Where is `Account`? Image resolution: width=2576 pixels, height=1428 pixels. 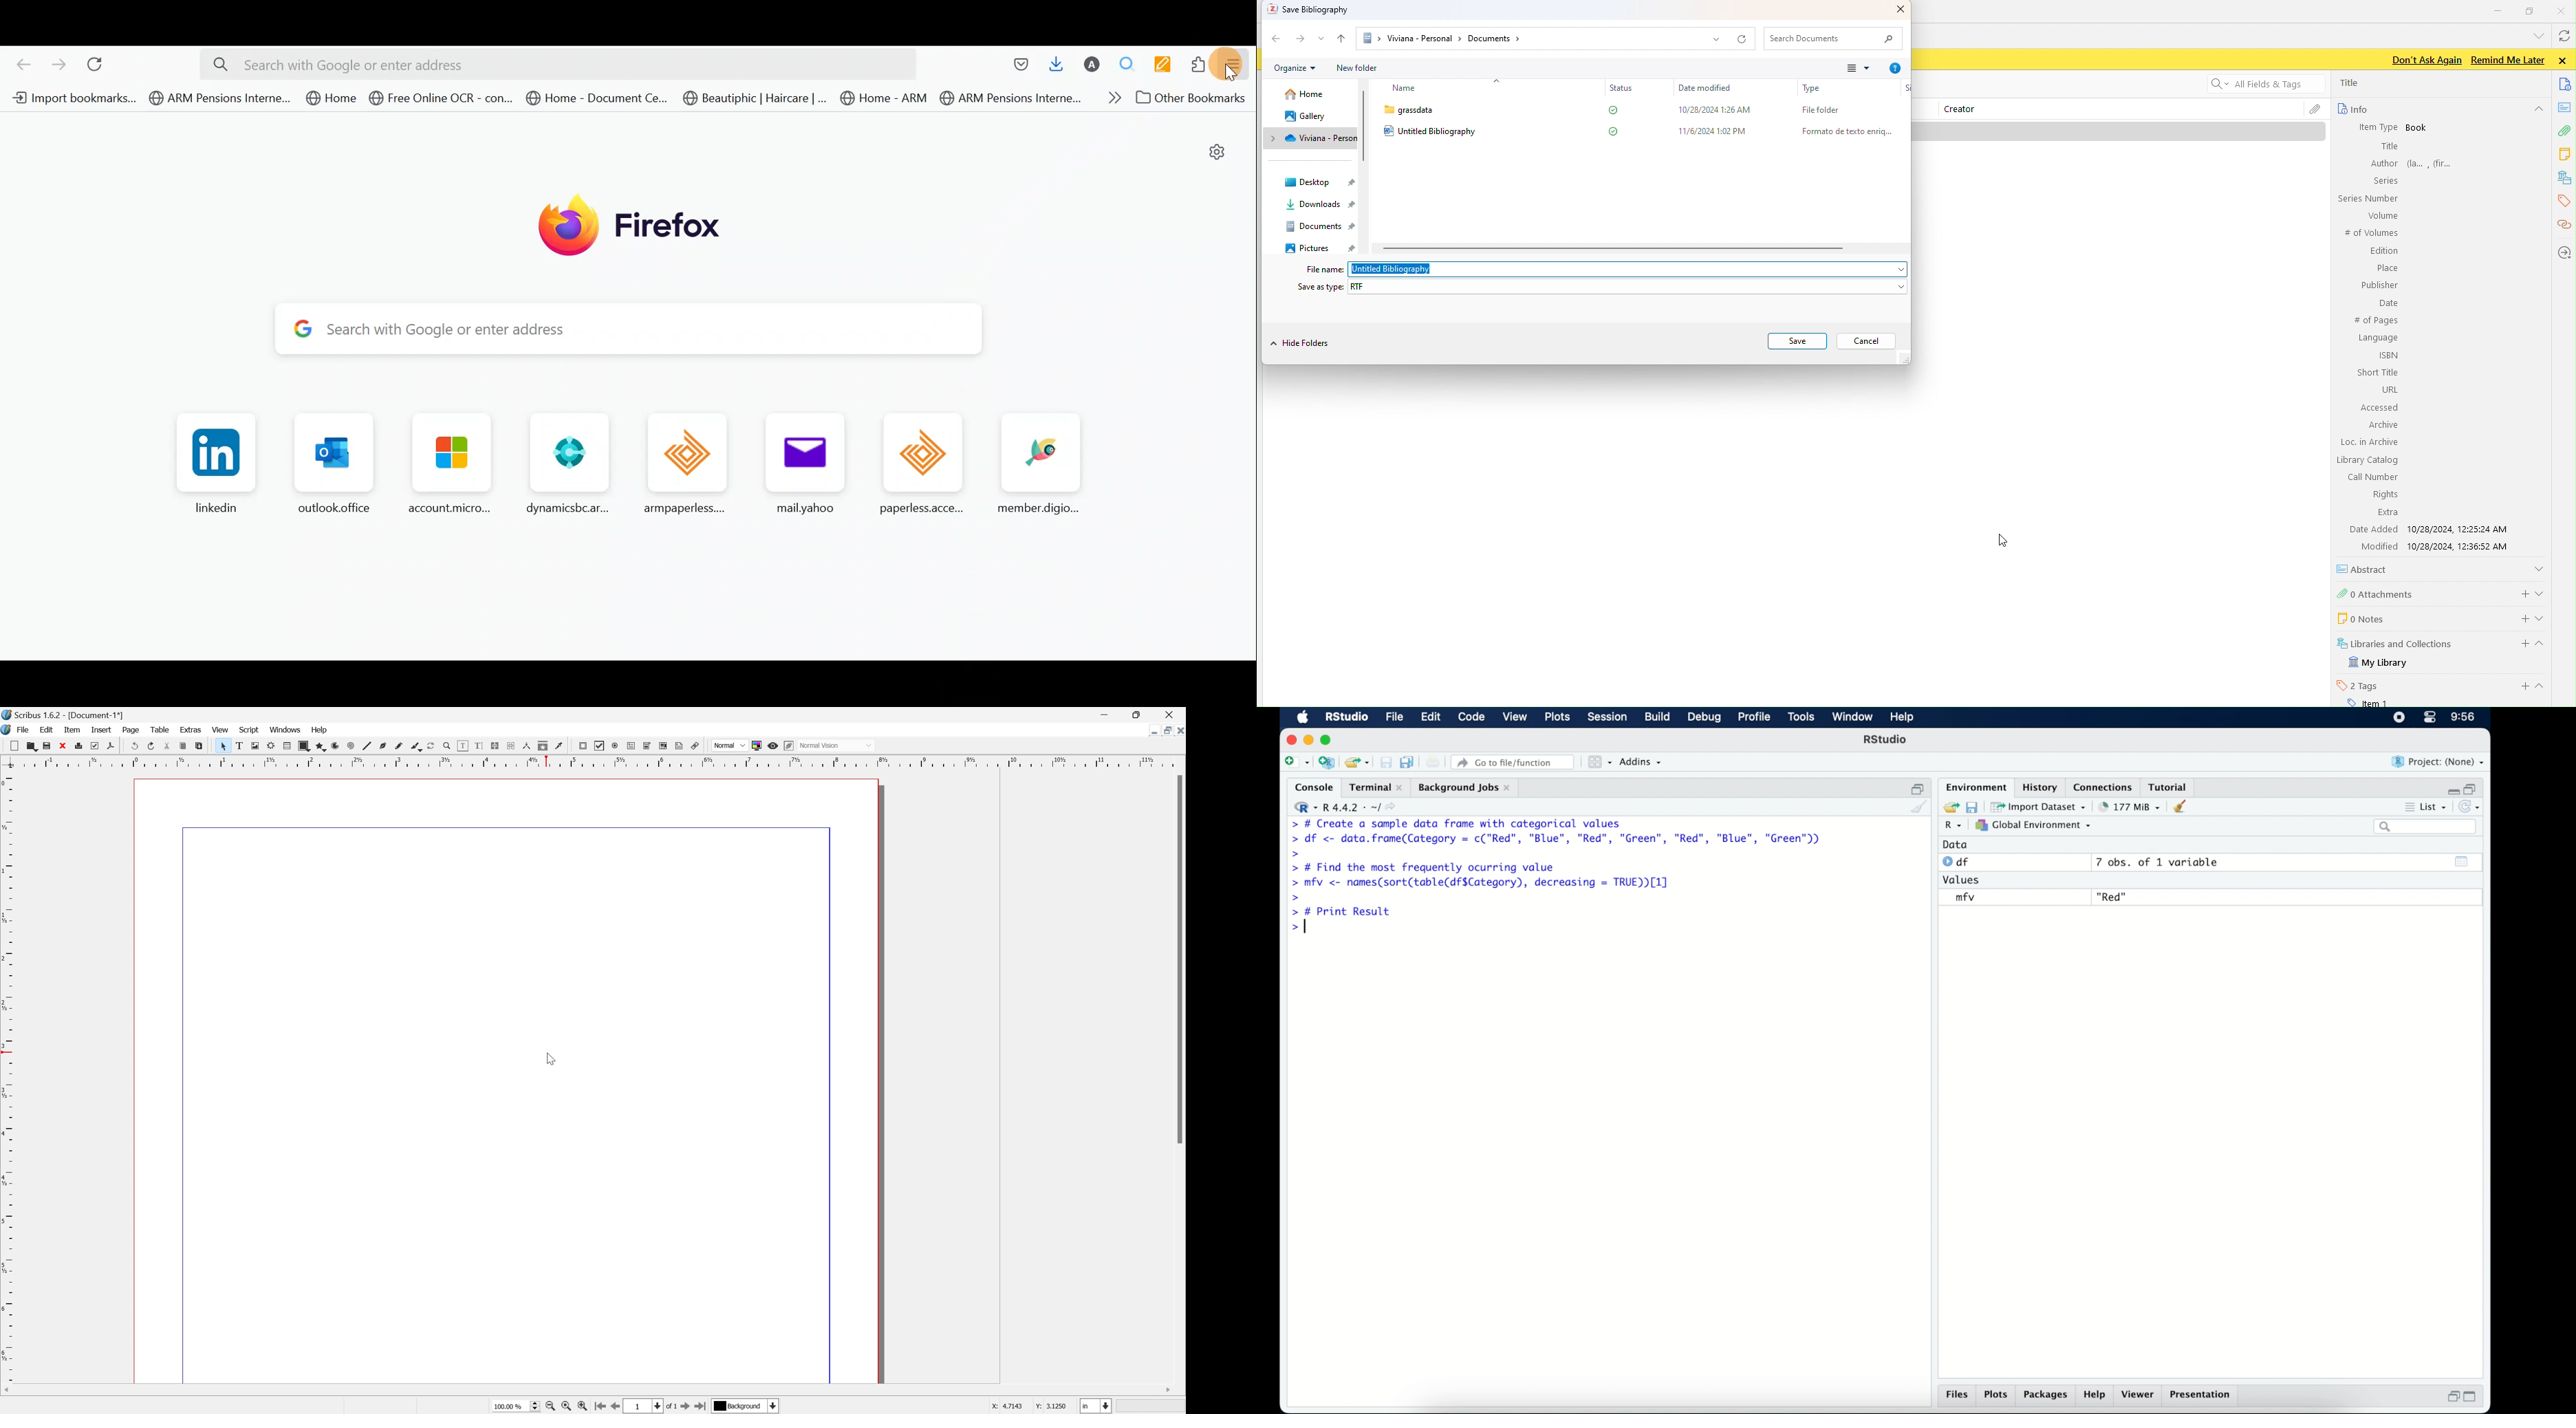 Account is located at coordinates (1093, 65).